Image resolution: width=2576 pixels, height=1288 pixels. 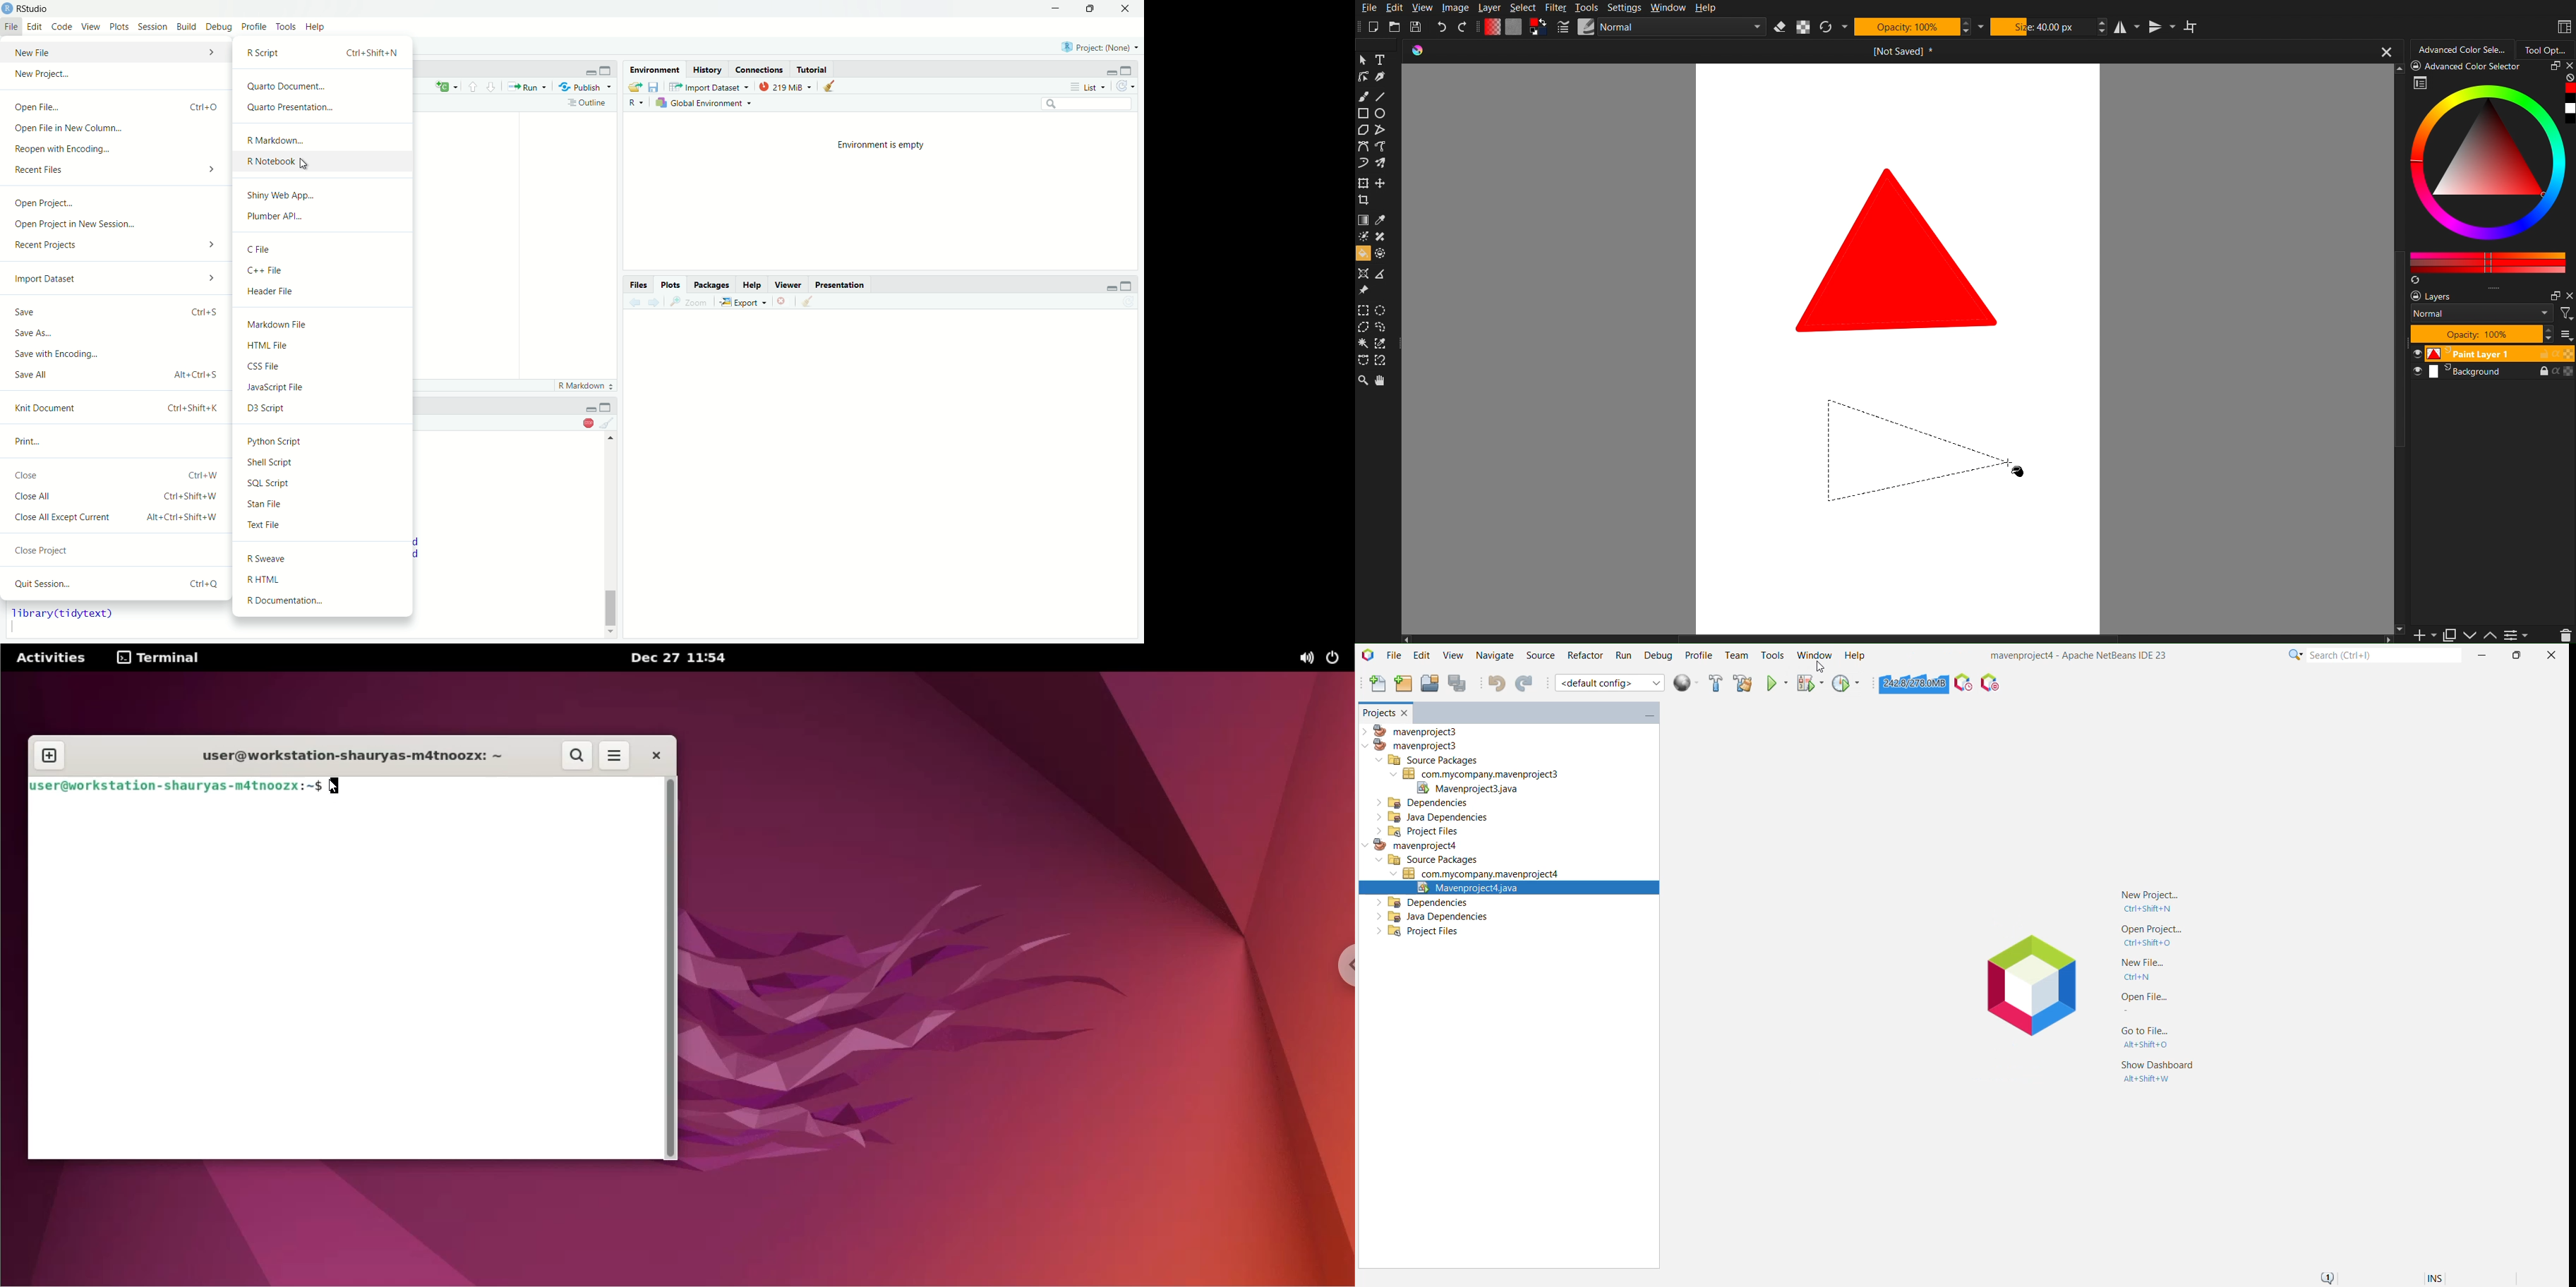 What do you see at coordinates (1363, 382) in the screenshot?
I see `Zoom` at bounding box center [1363, 382].